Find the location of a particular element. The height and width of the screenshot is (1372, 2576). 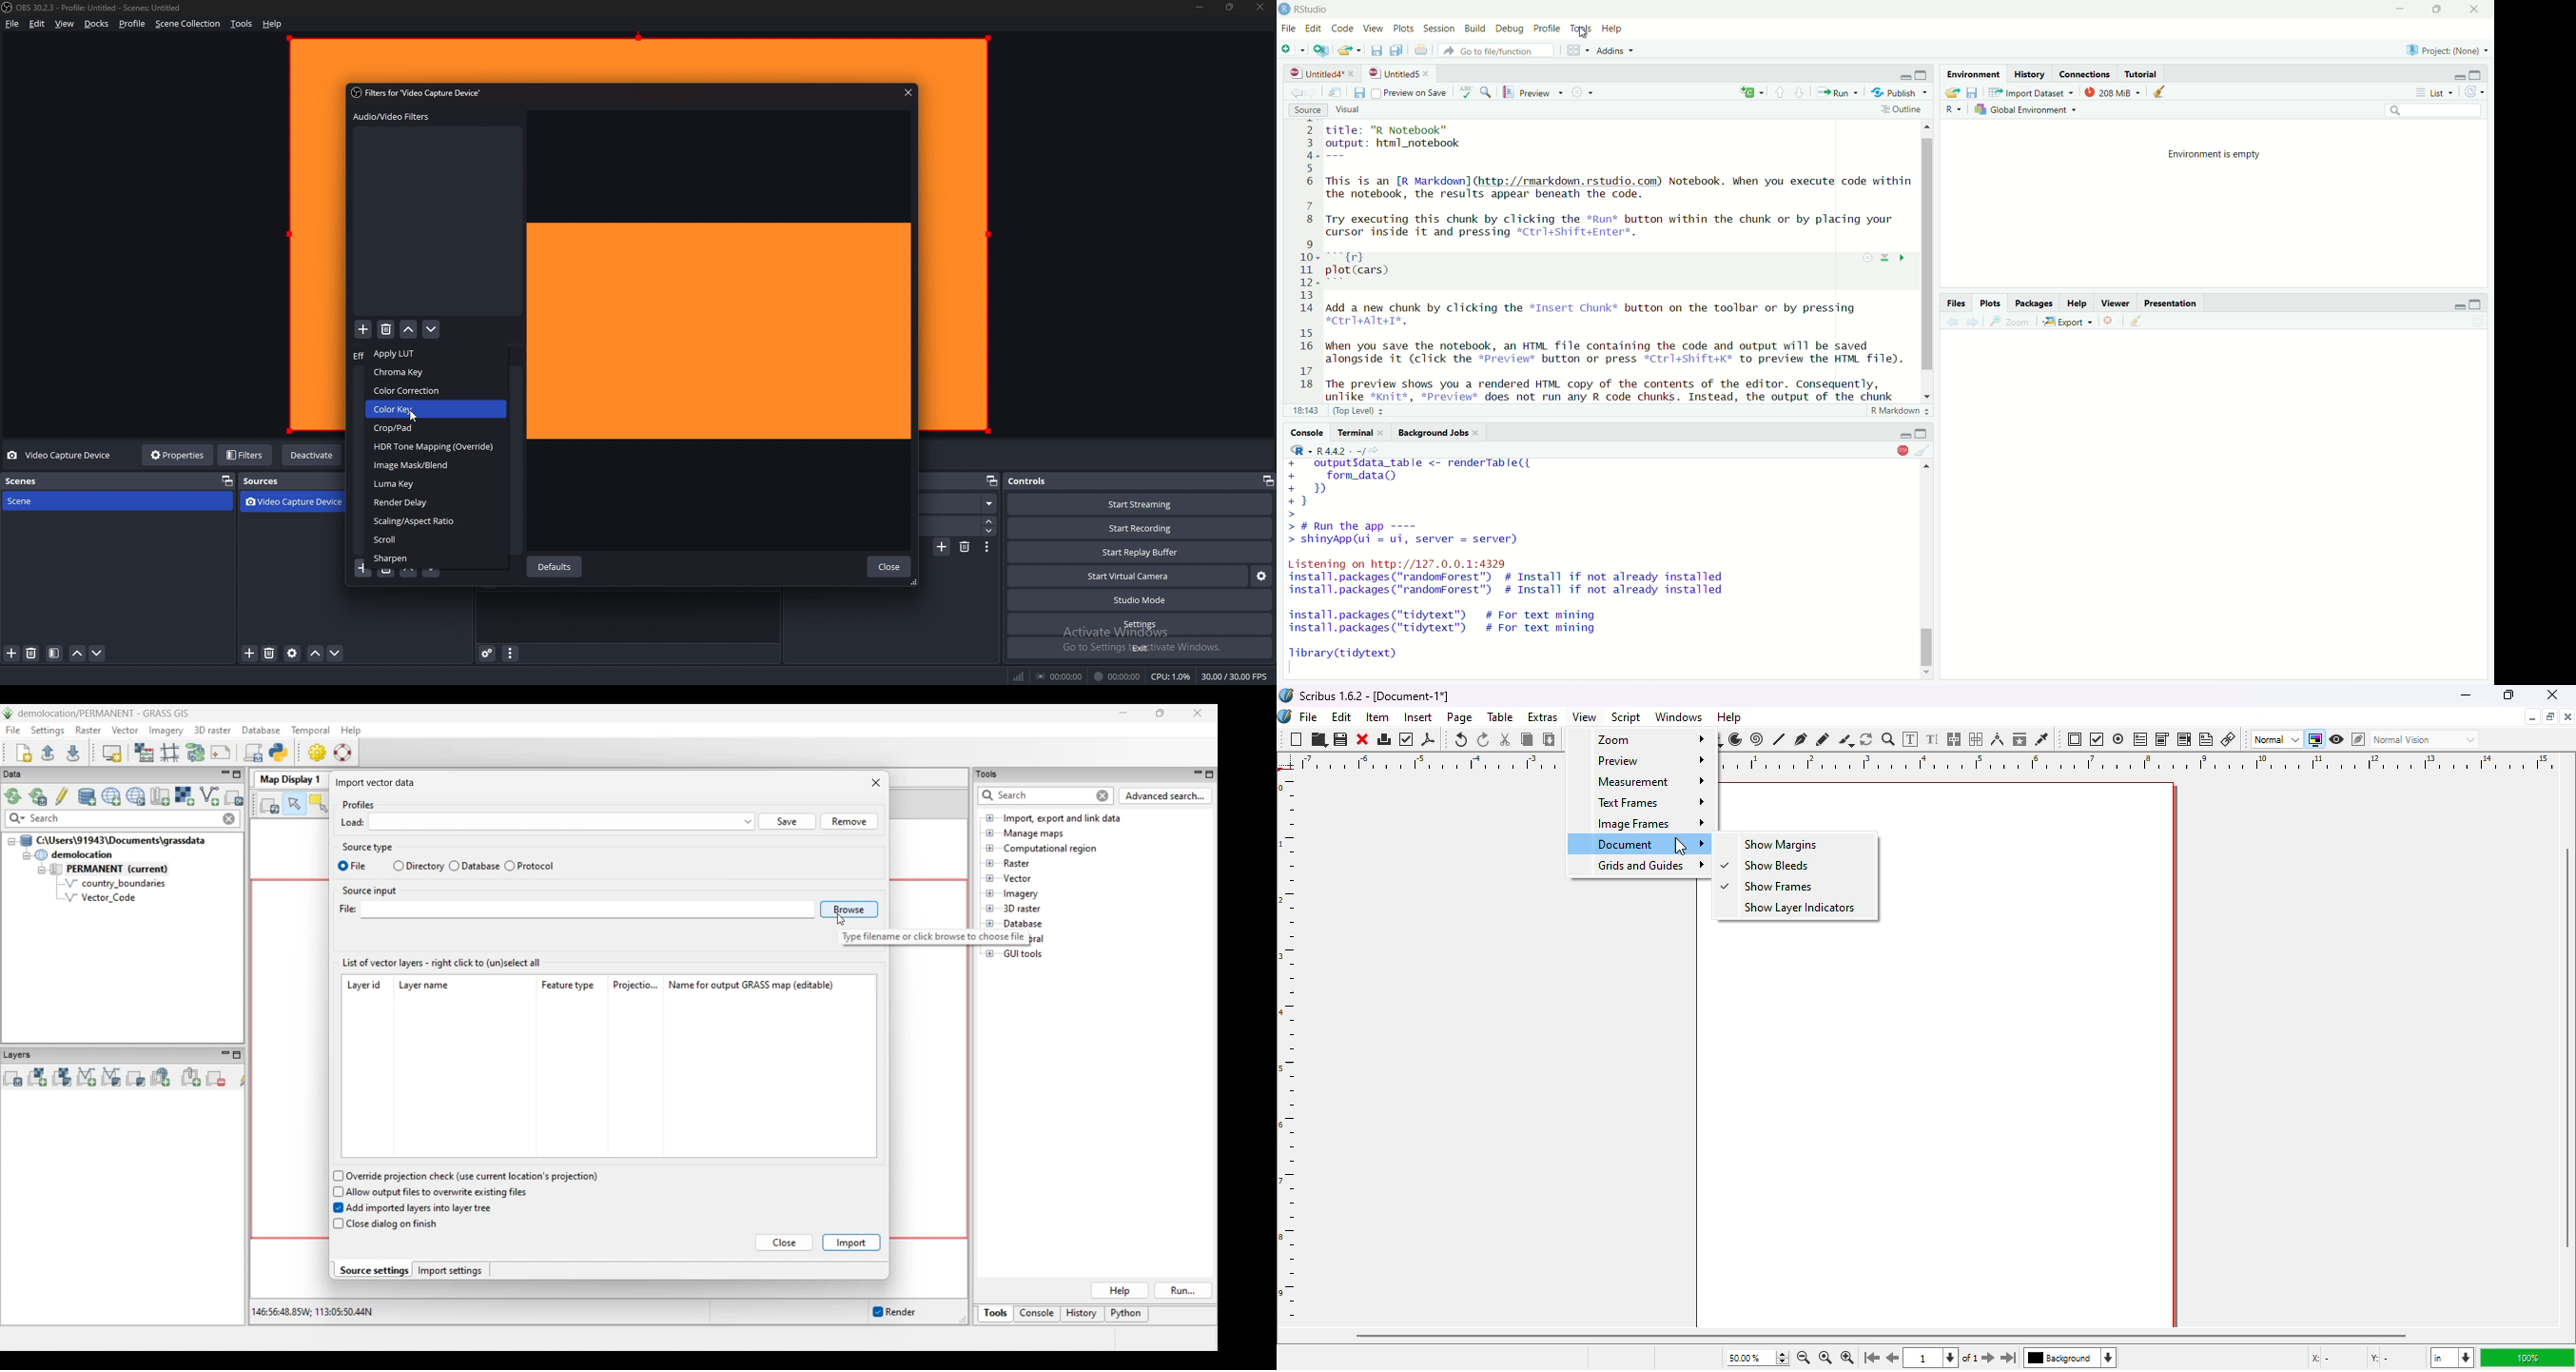

color key is located at coordinates (437, 408).